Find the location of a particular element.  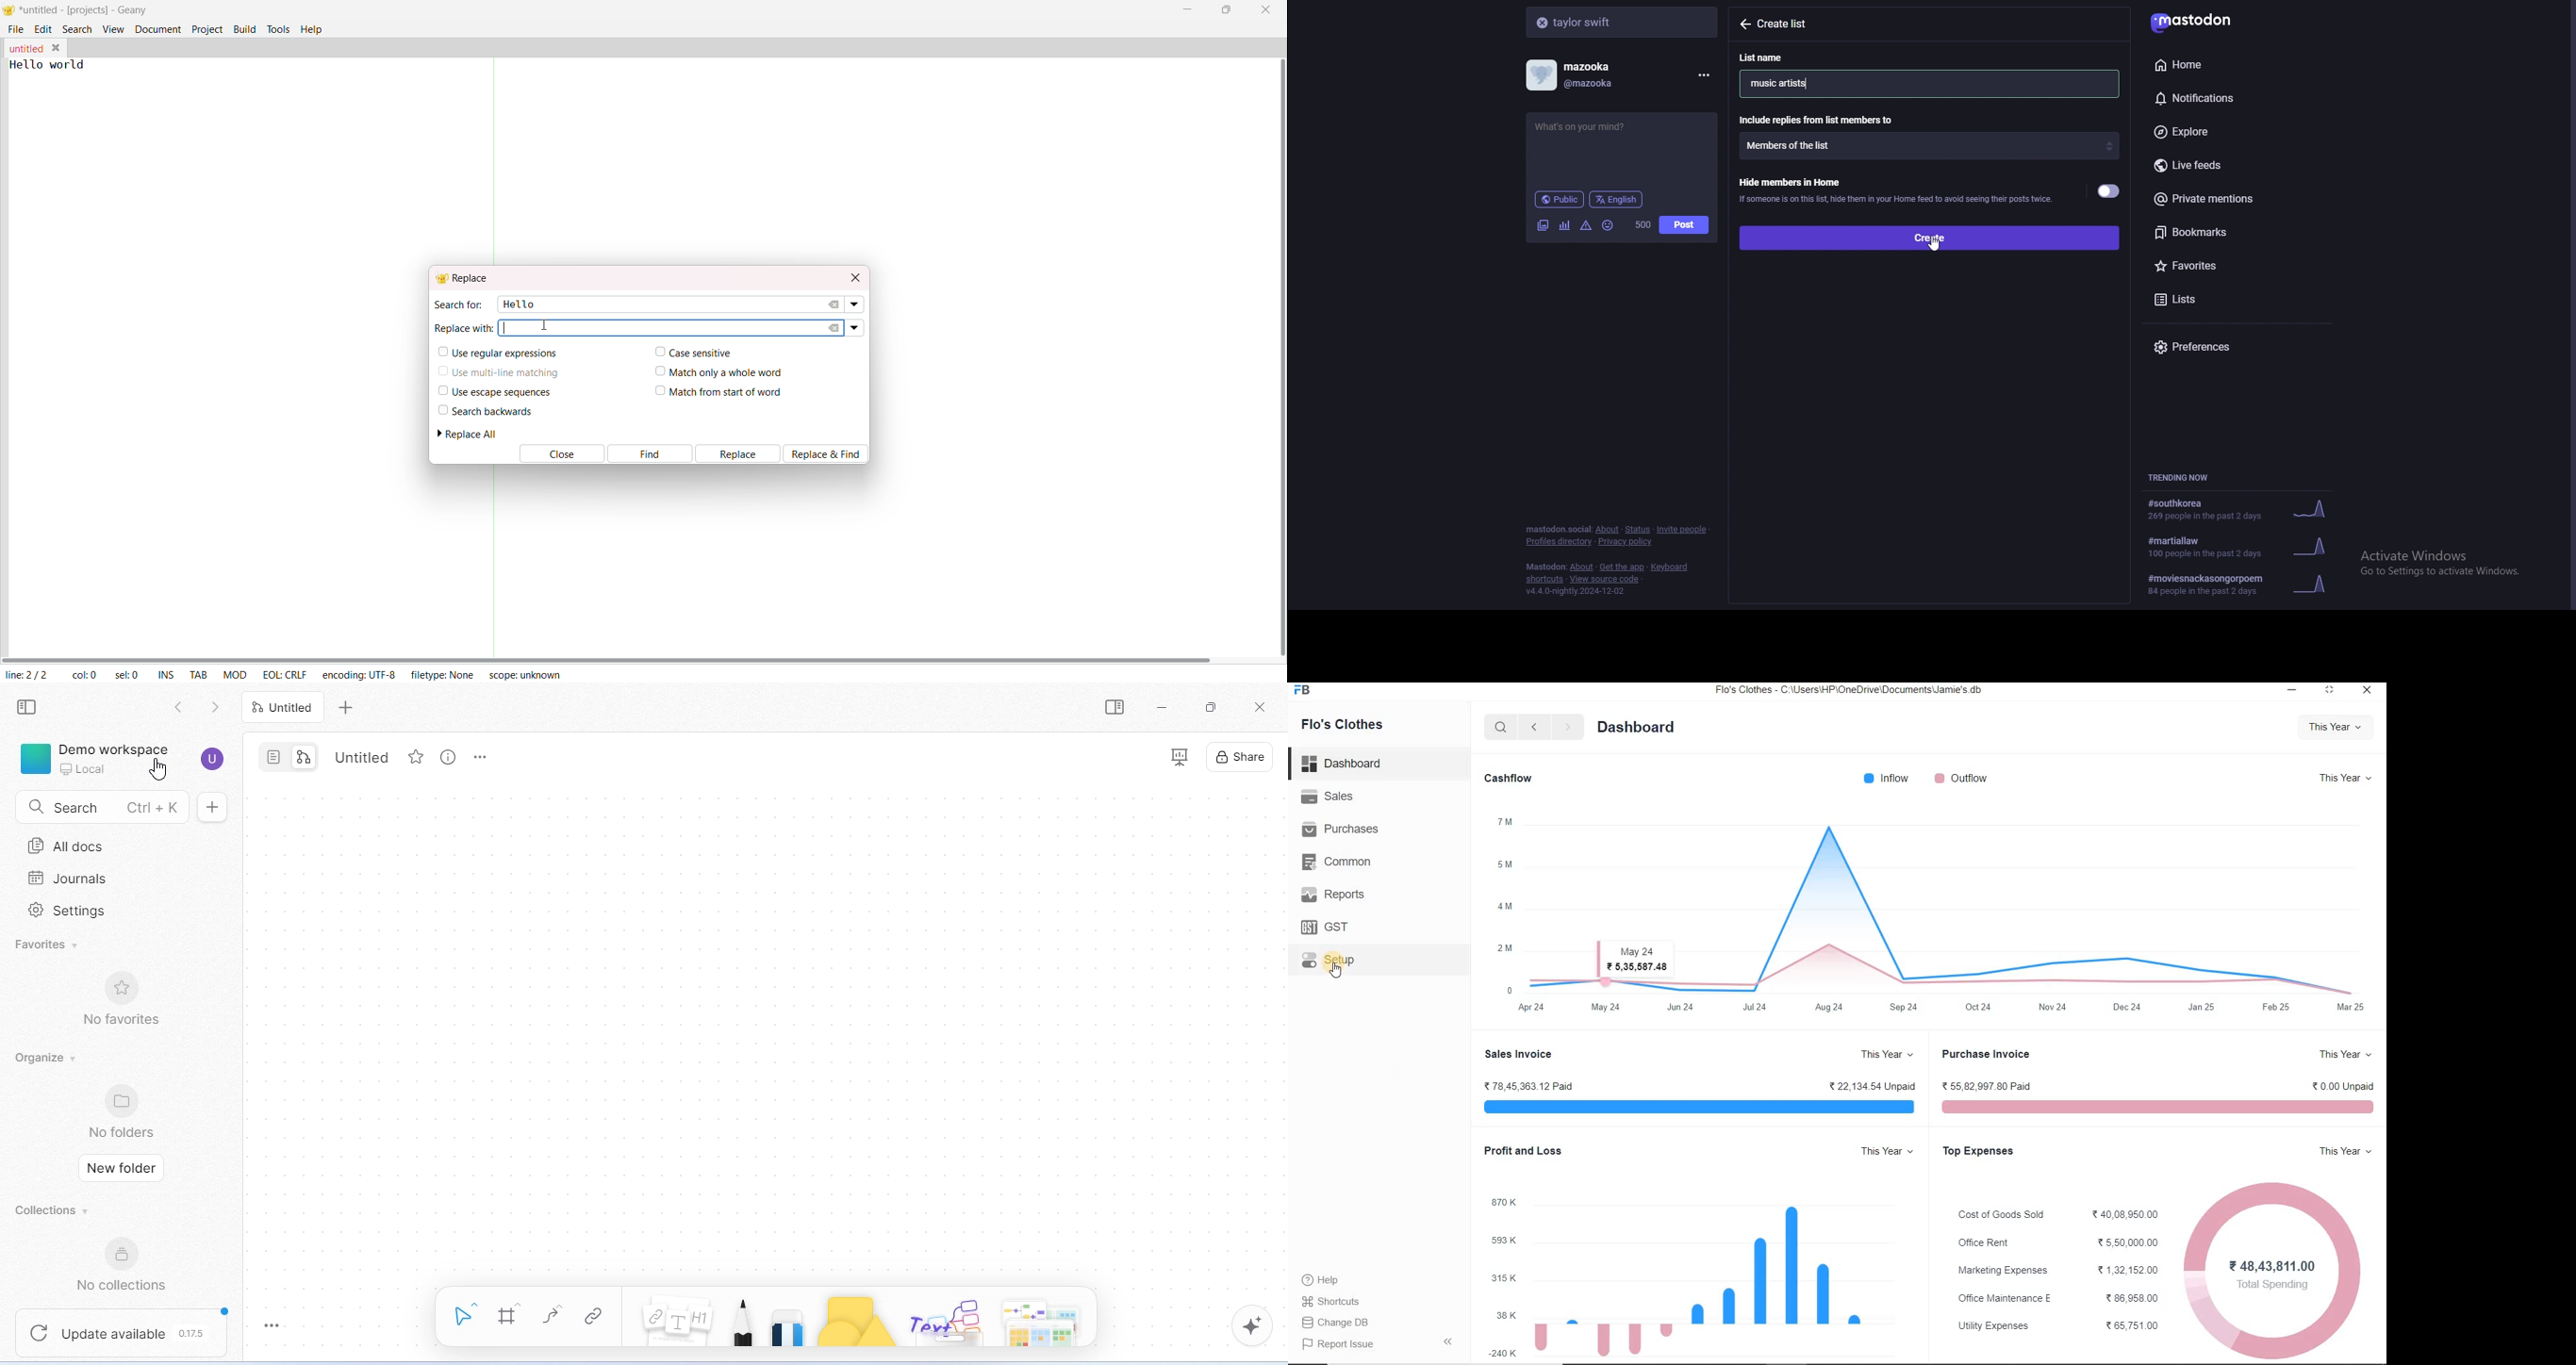

restore down is located at coordinates (2328, 692).